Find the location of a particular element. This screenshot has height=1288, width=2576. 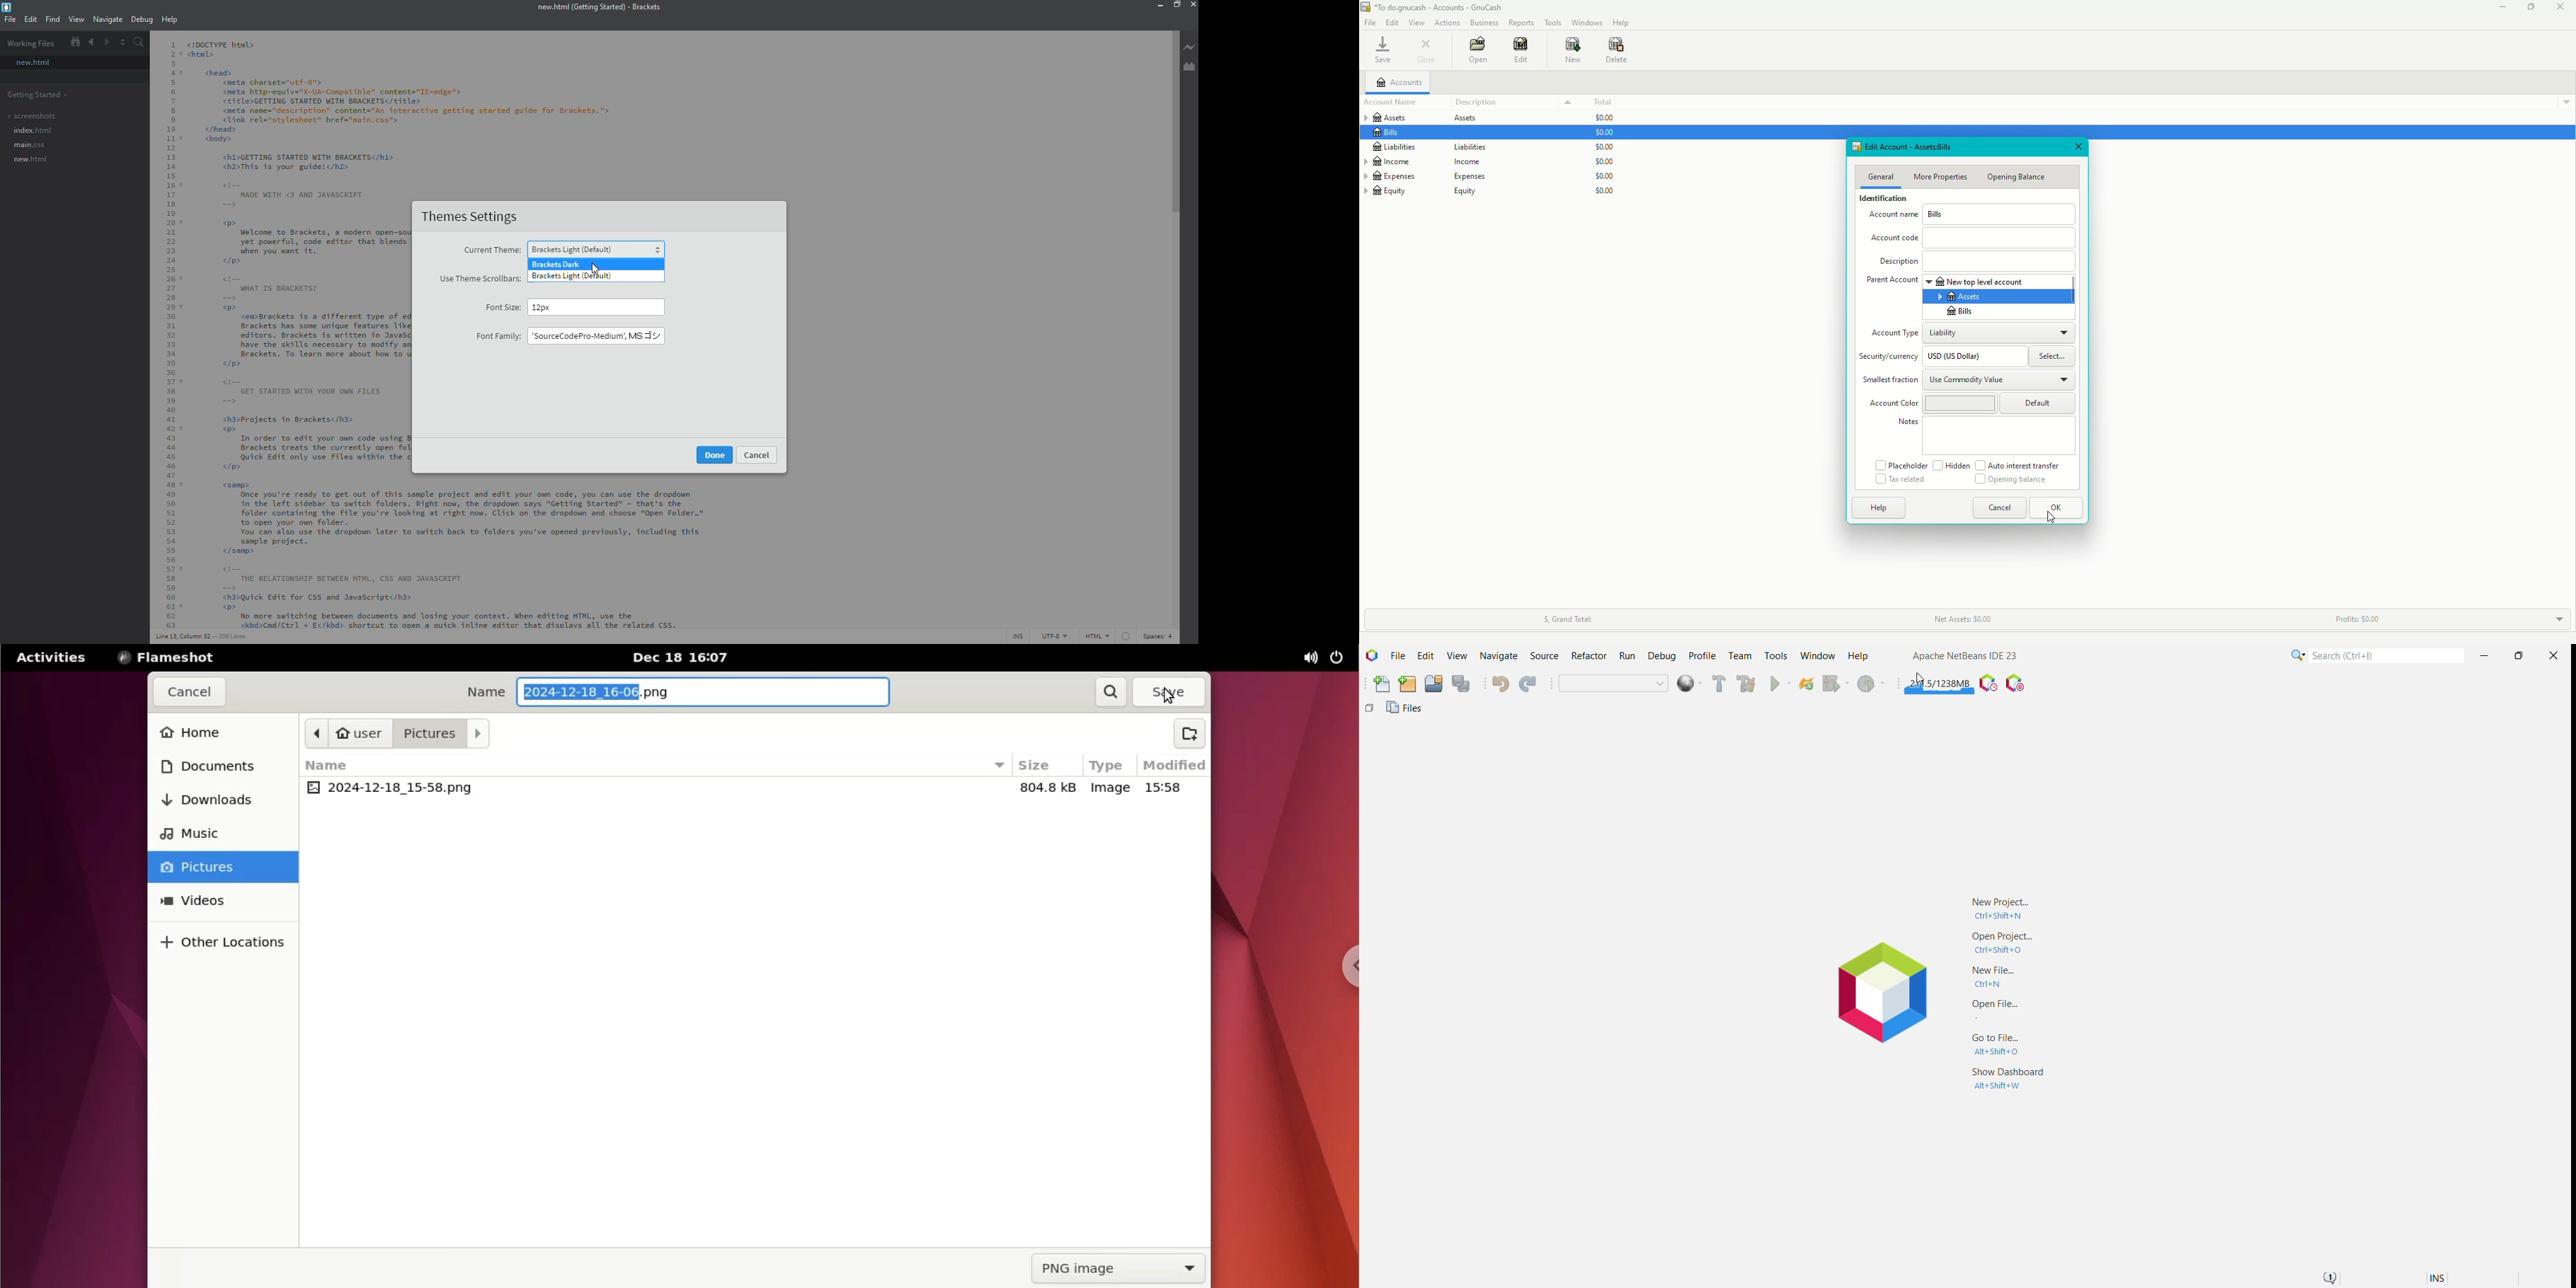

Close is located at coordinates (1427, 50).